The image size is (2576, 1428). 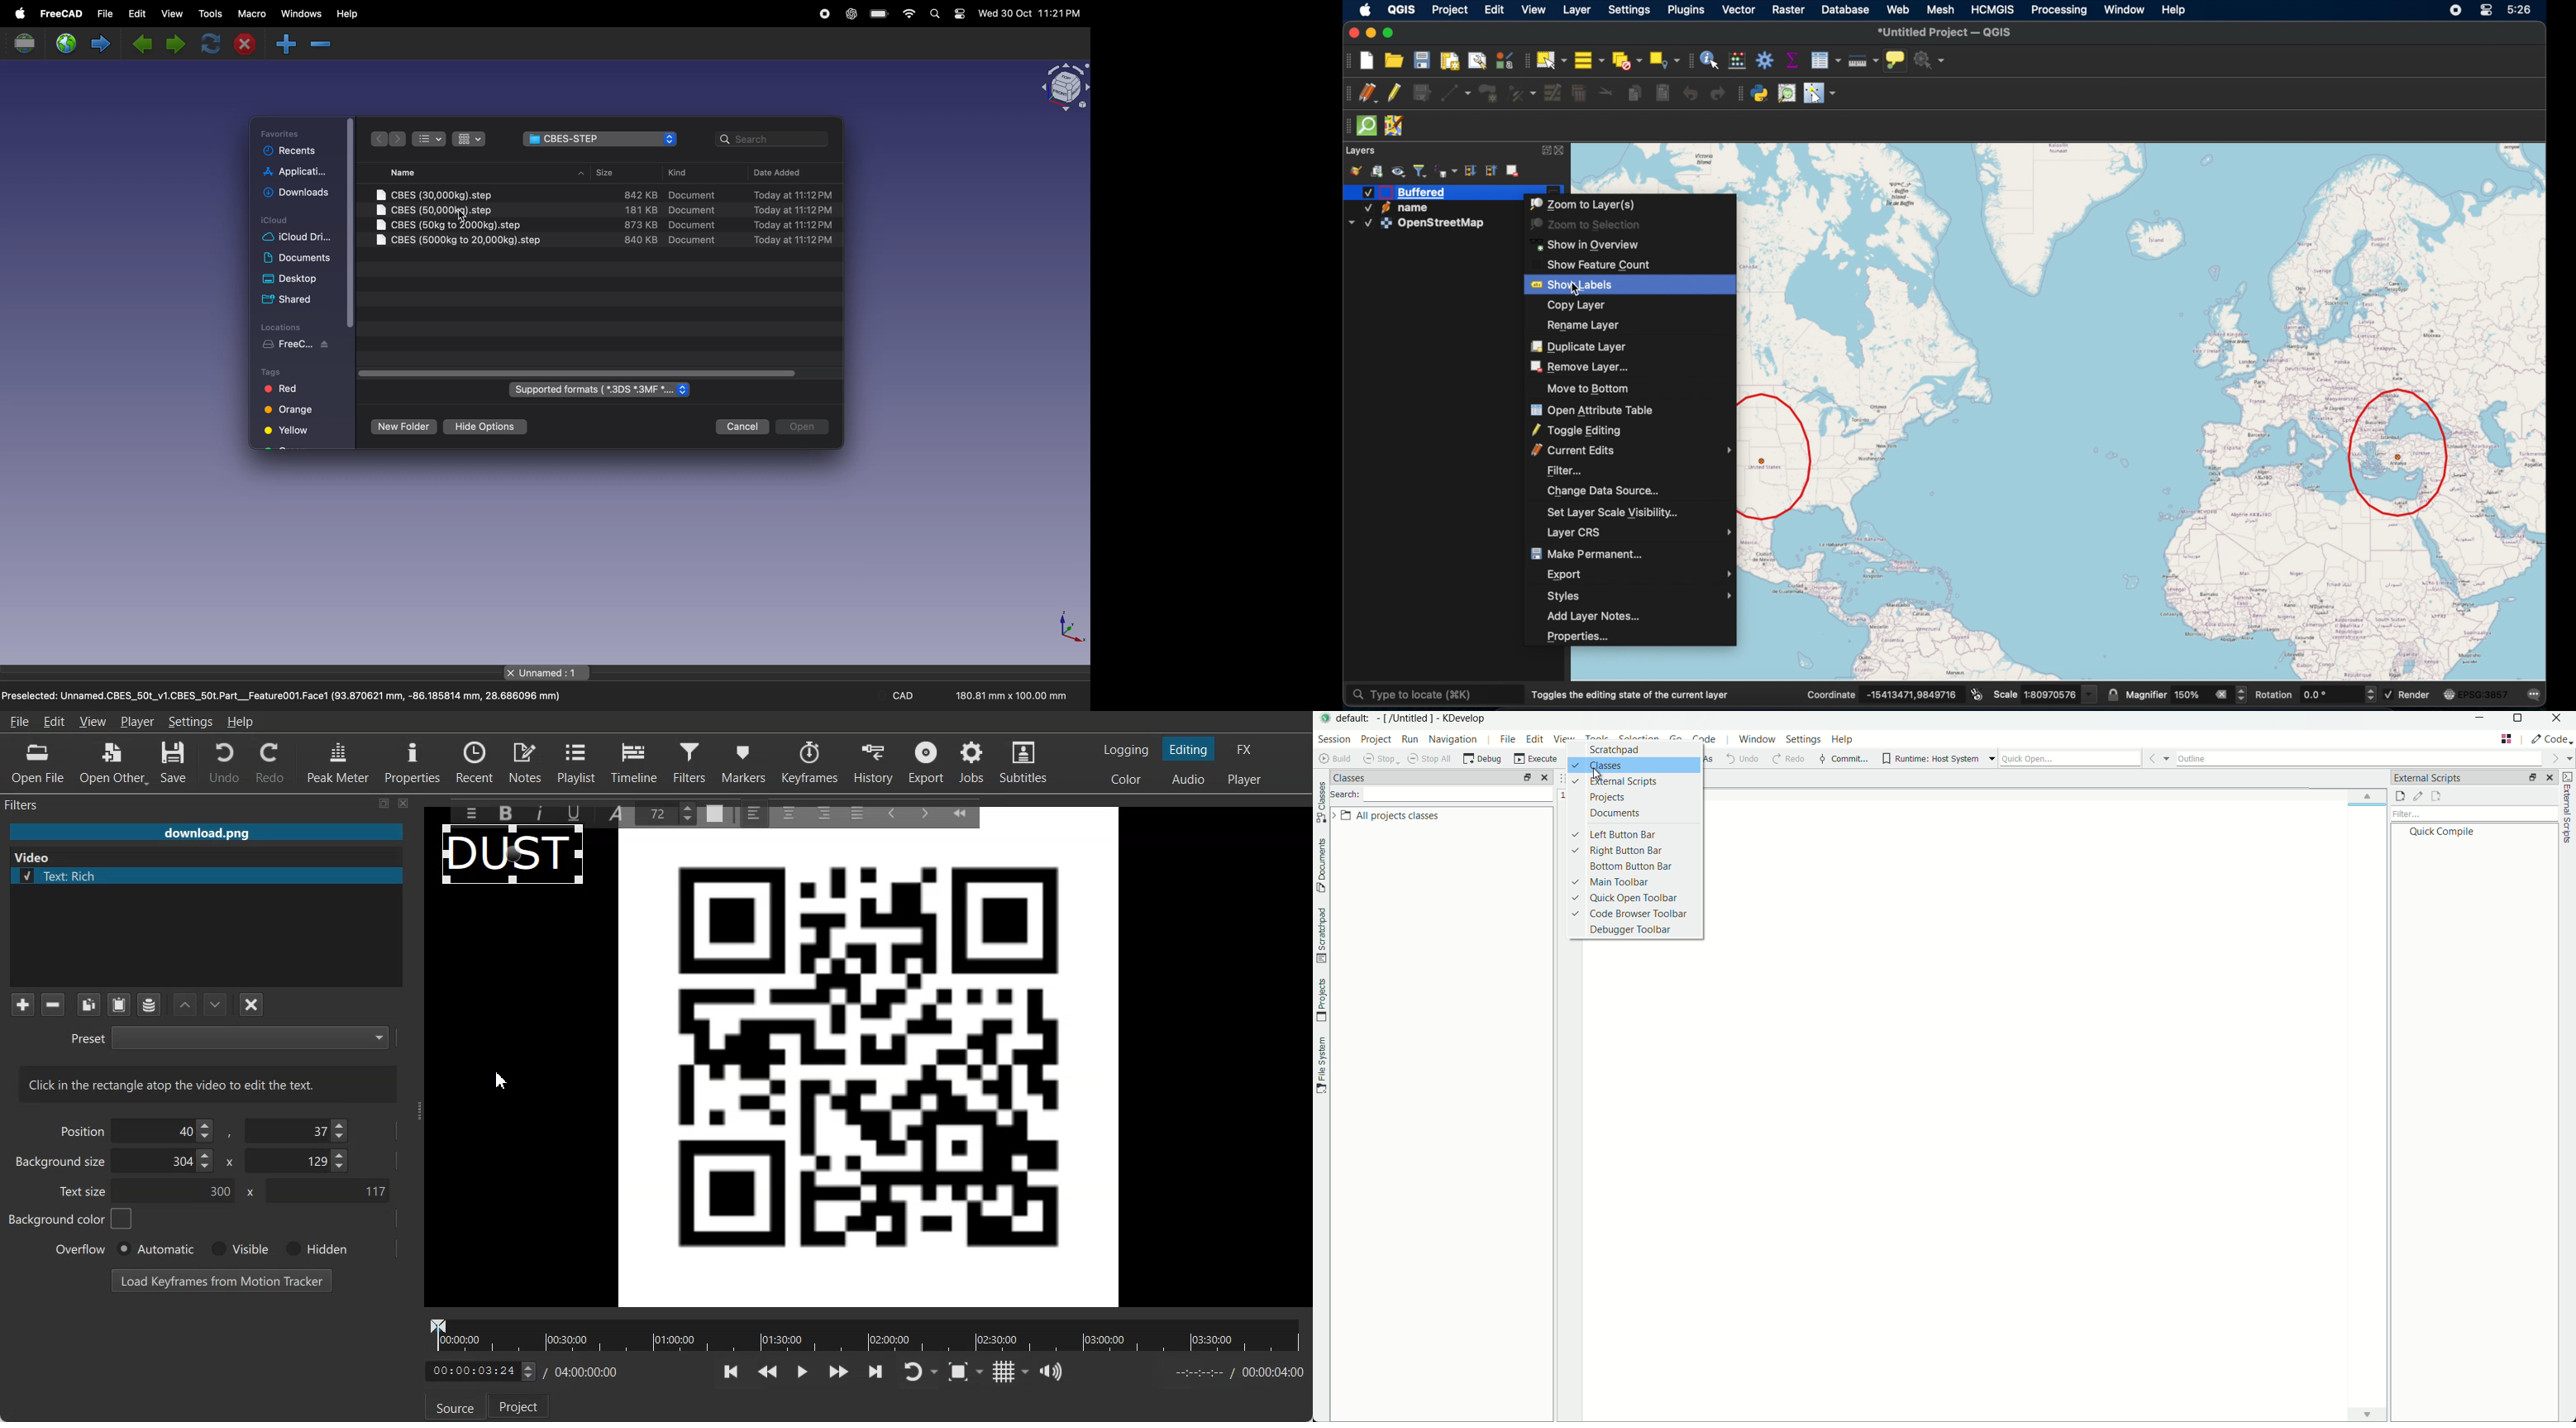 What do you see at coordinates (1625, 60) in the screenshot?
I see `deselect features` at bounding box center [1625, 60].